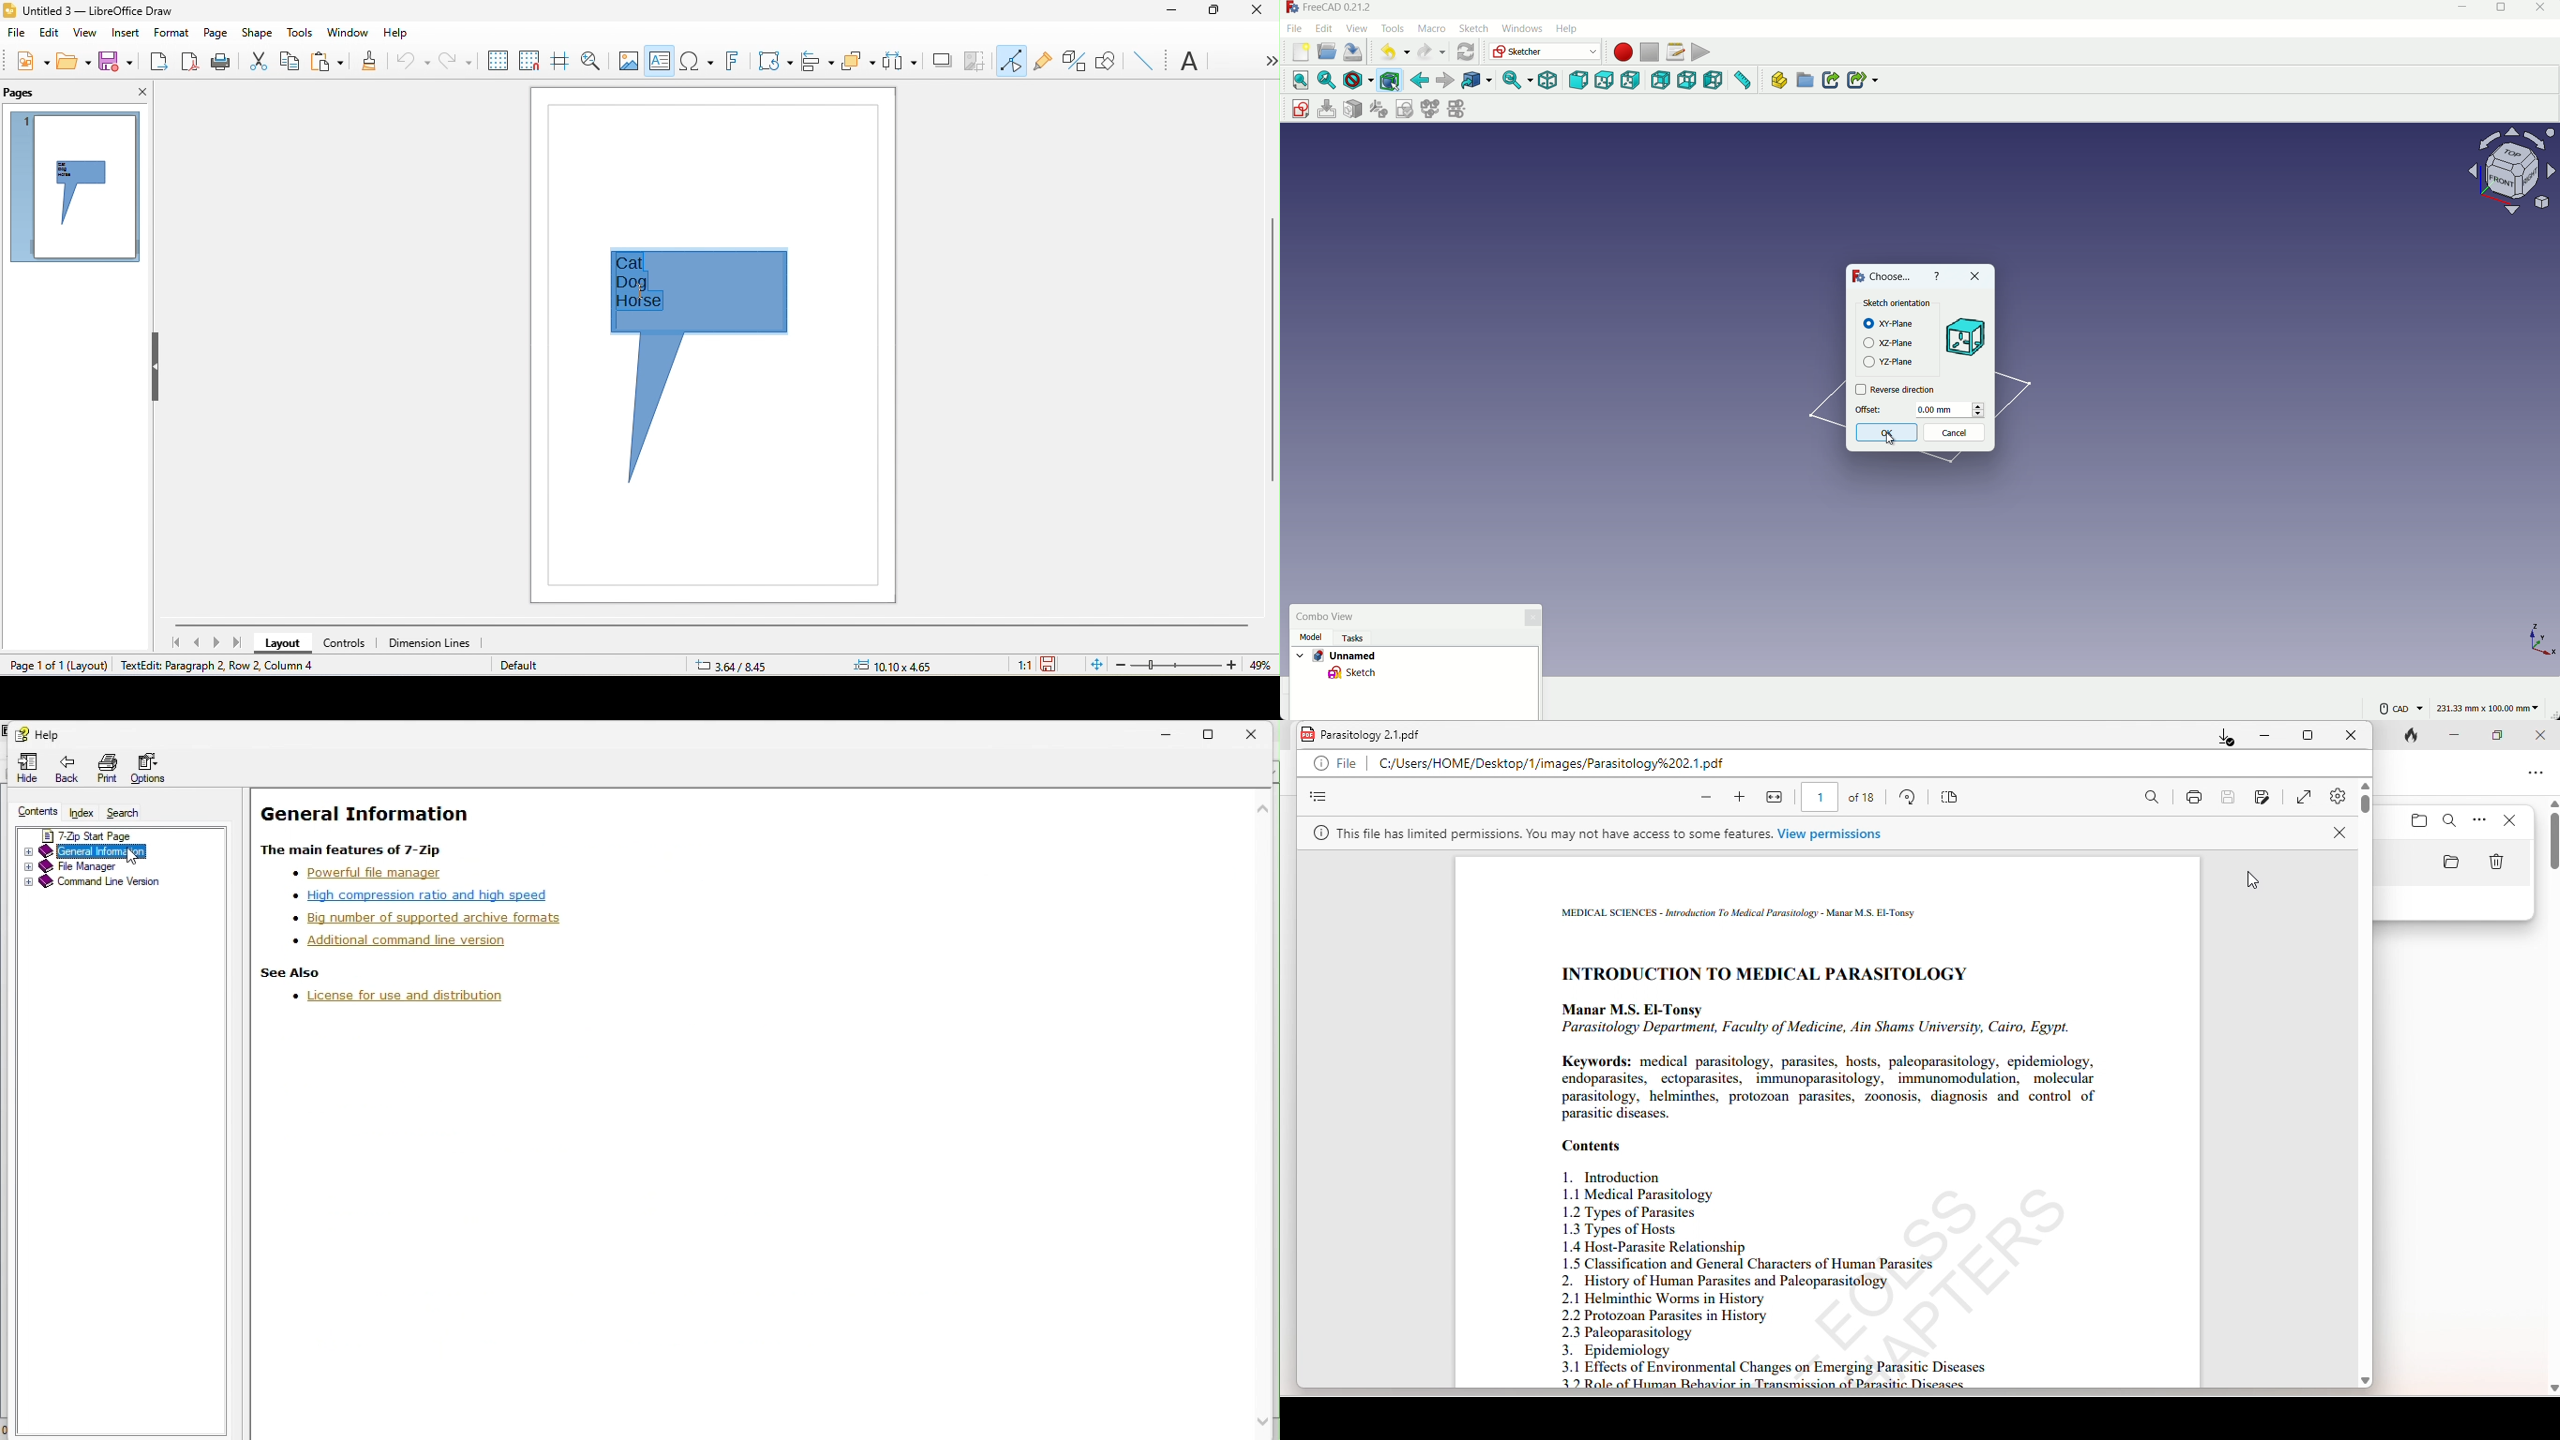 The width and height of the screenshot is (2576, 1456). What do you see at coordinates (1533, 617) in the screenshot?
I see `close` at bounding box center [1533, 617].